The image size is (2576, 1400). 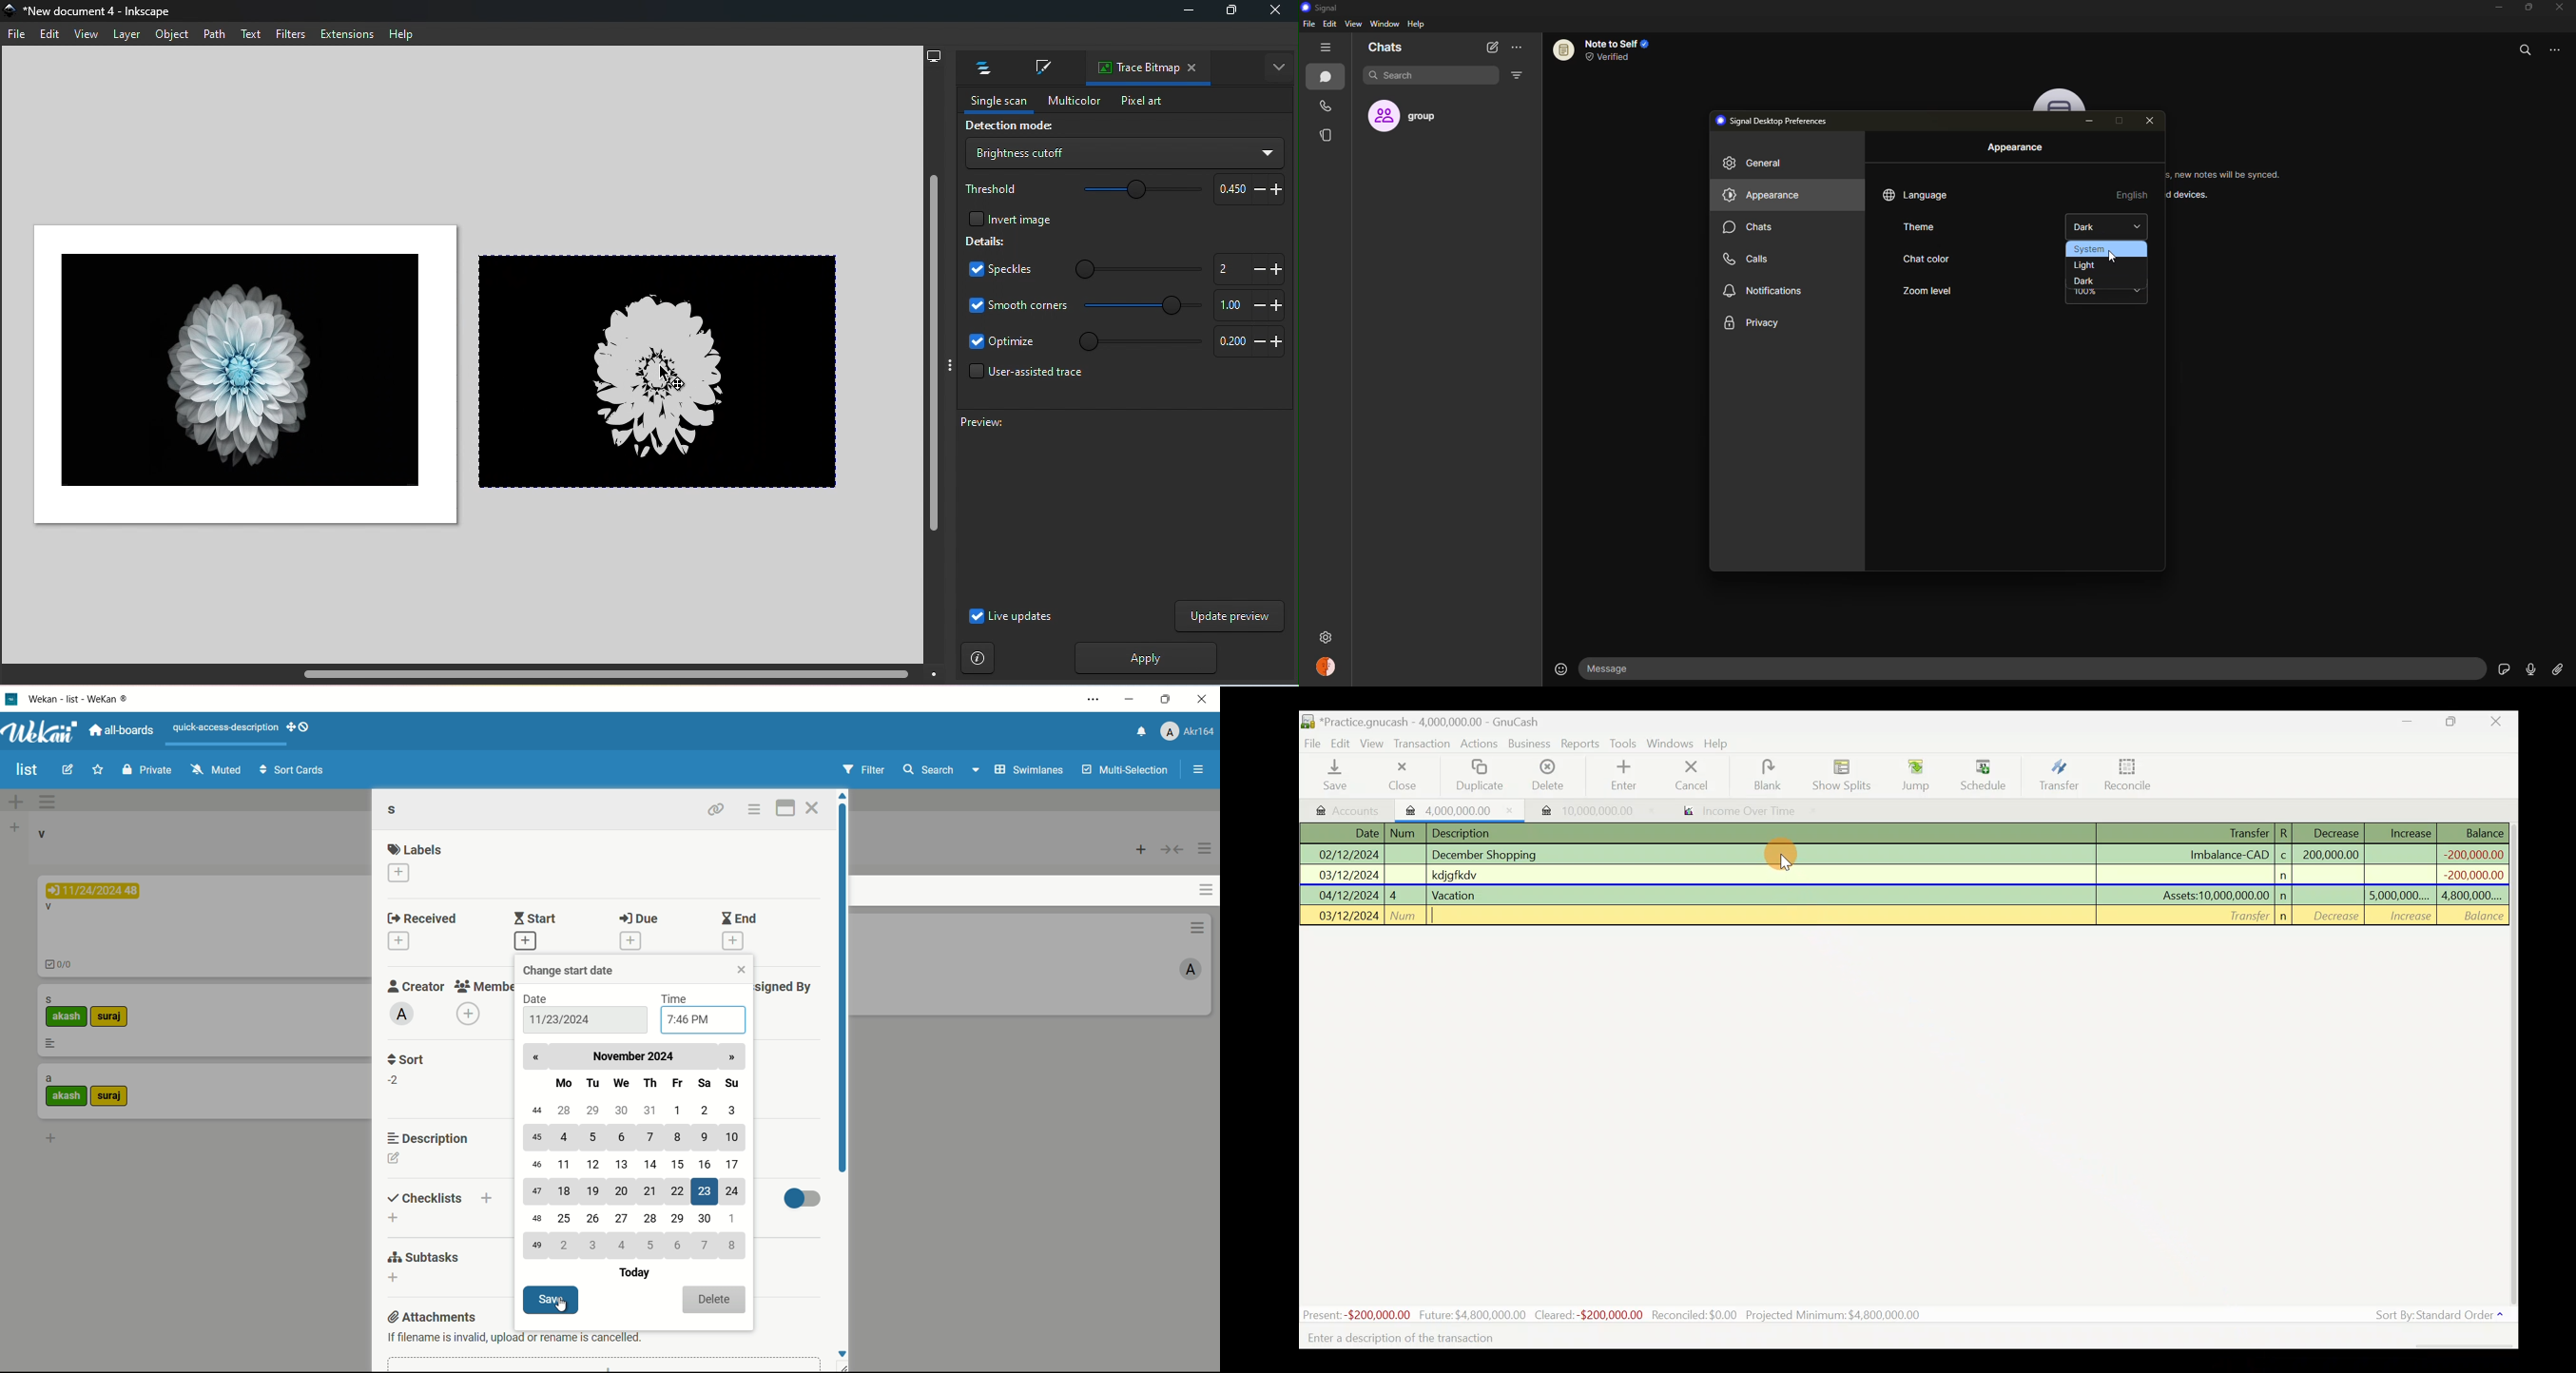 I want to click on notifications, so click(x=1766, y=289).